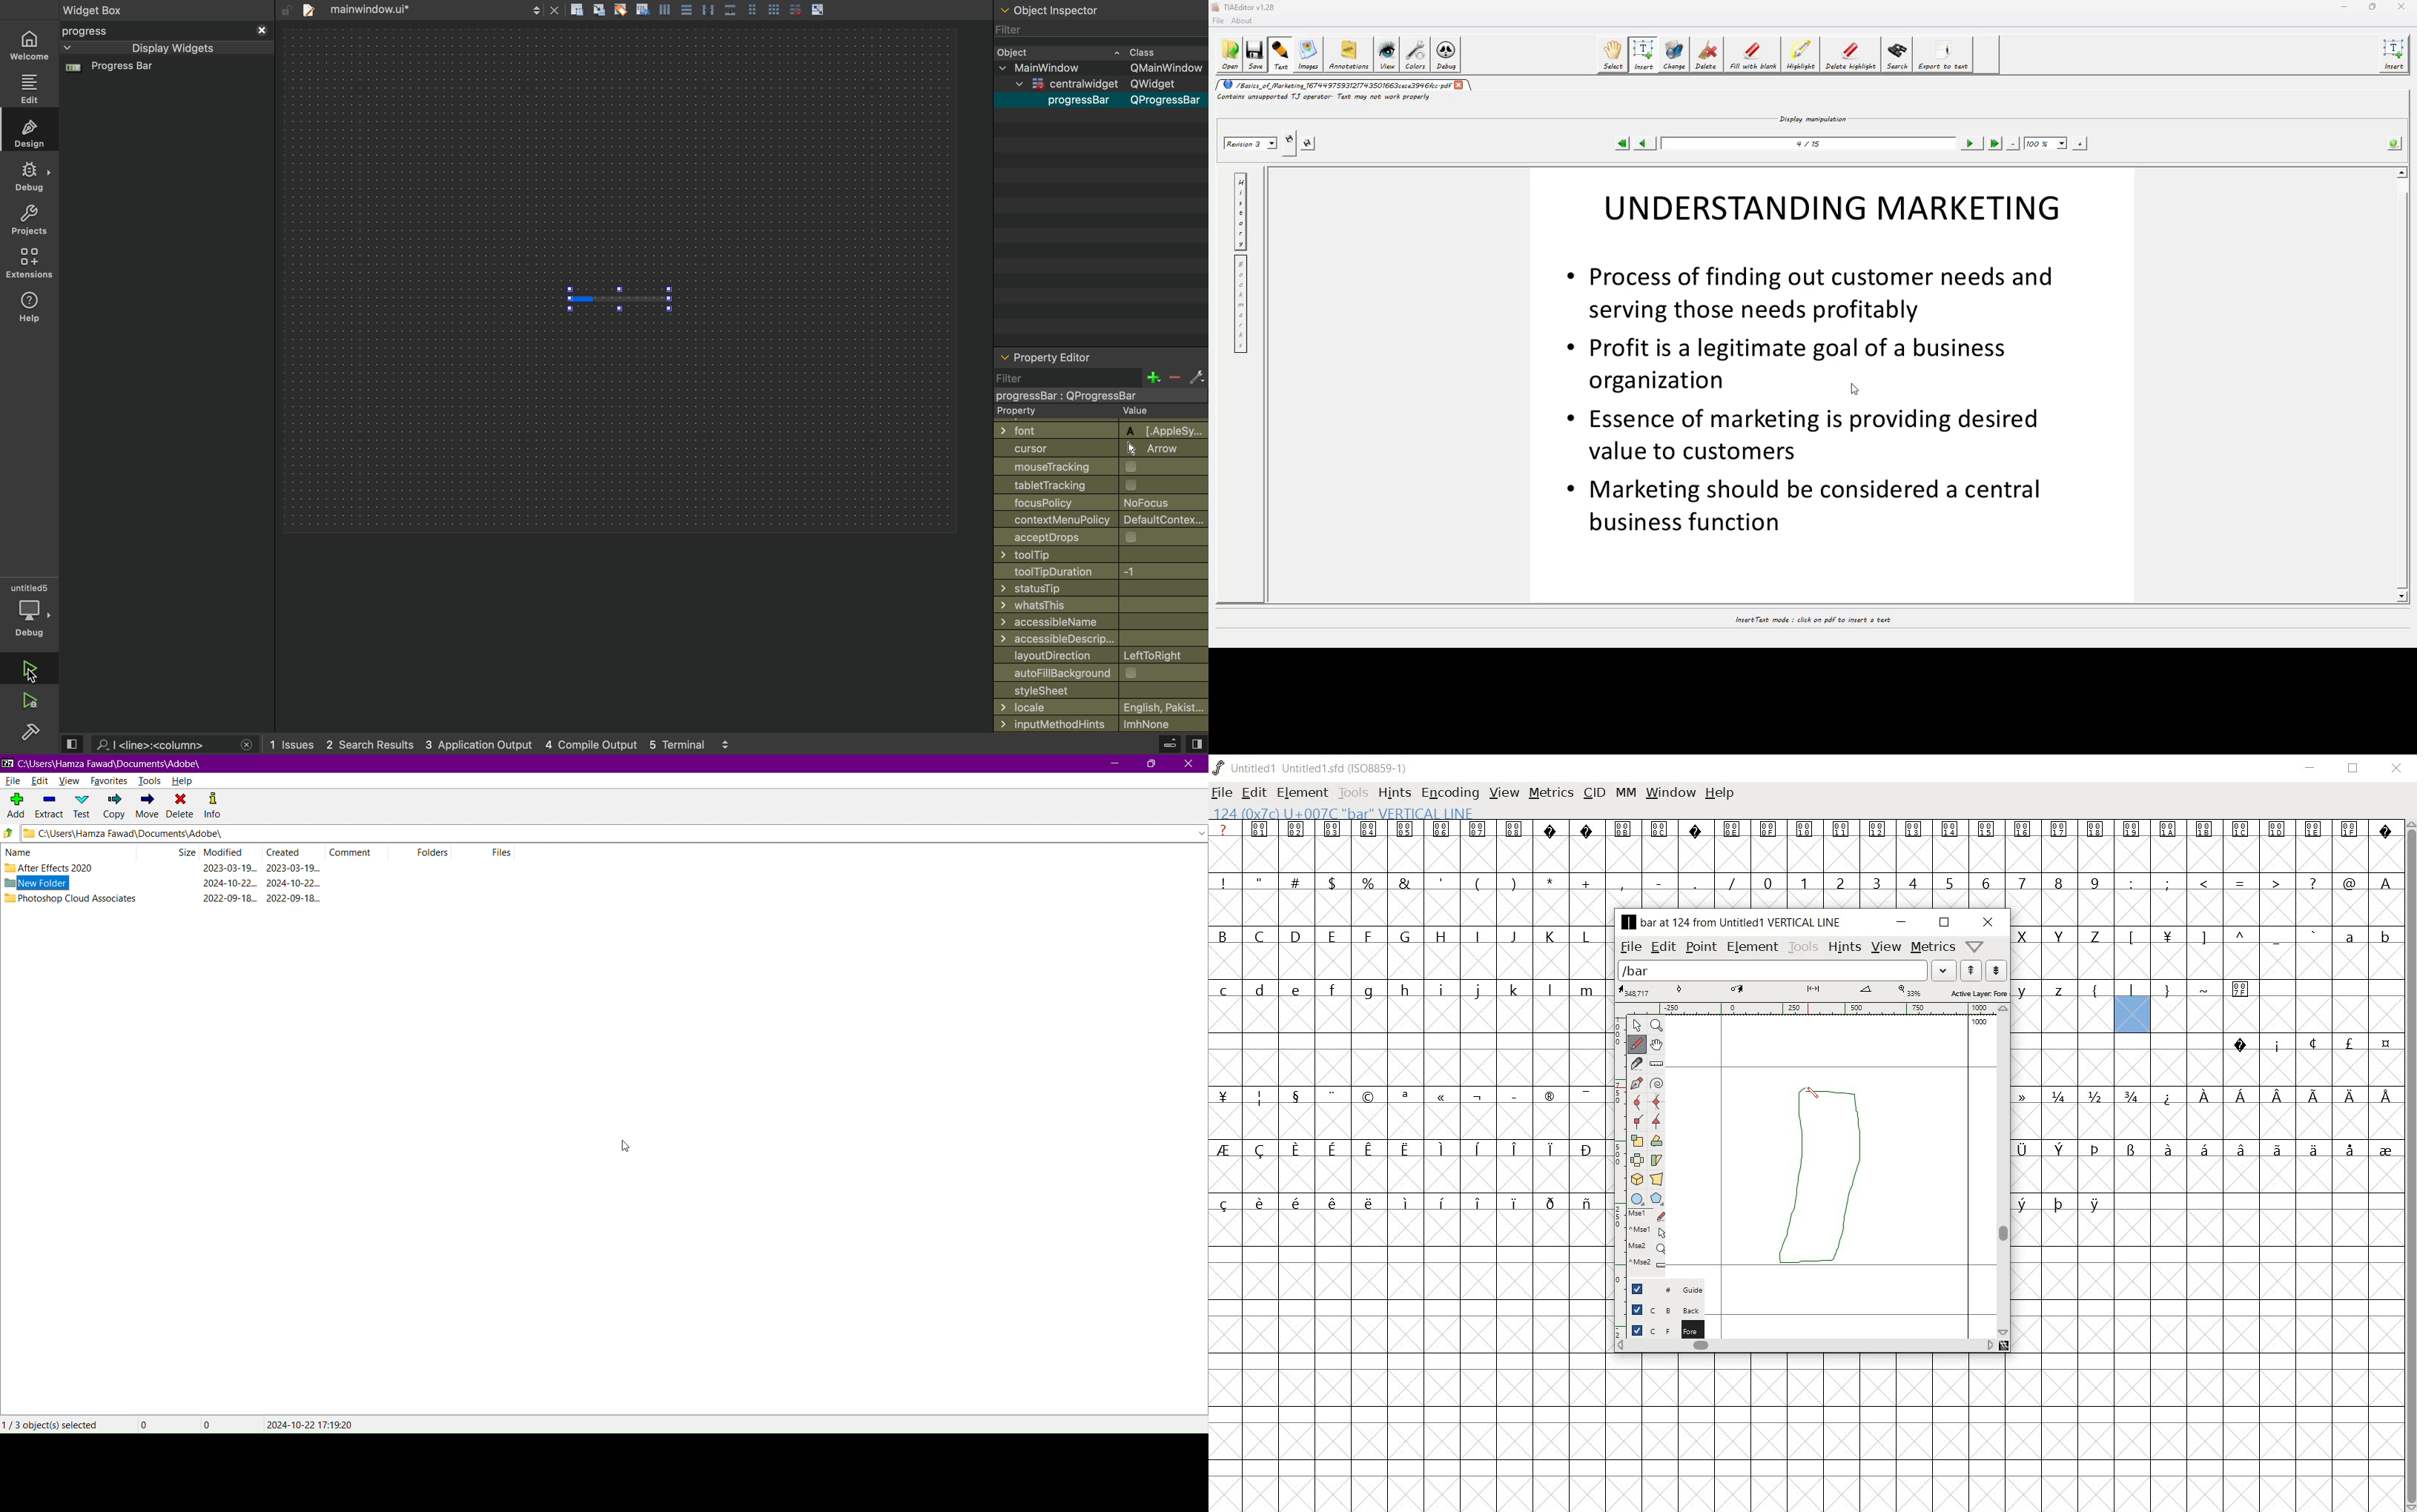 The image size is (2436, 1512). What do you see at coordinates (166, 31) in the screenshot?
I see `progress` at bounding box center [166, 31].